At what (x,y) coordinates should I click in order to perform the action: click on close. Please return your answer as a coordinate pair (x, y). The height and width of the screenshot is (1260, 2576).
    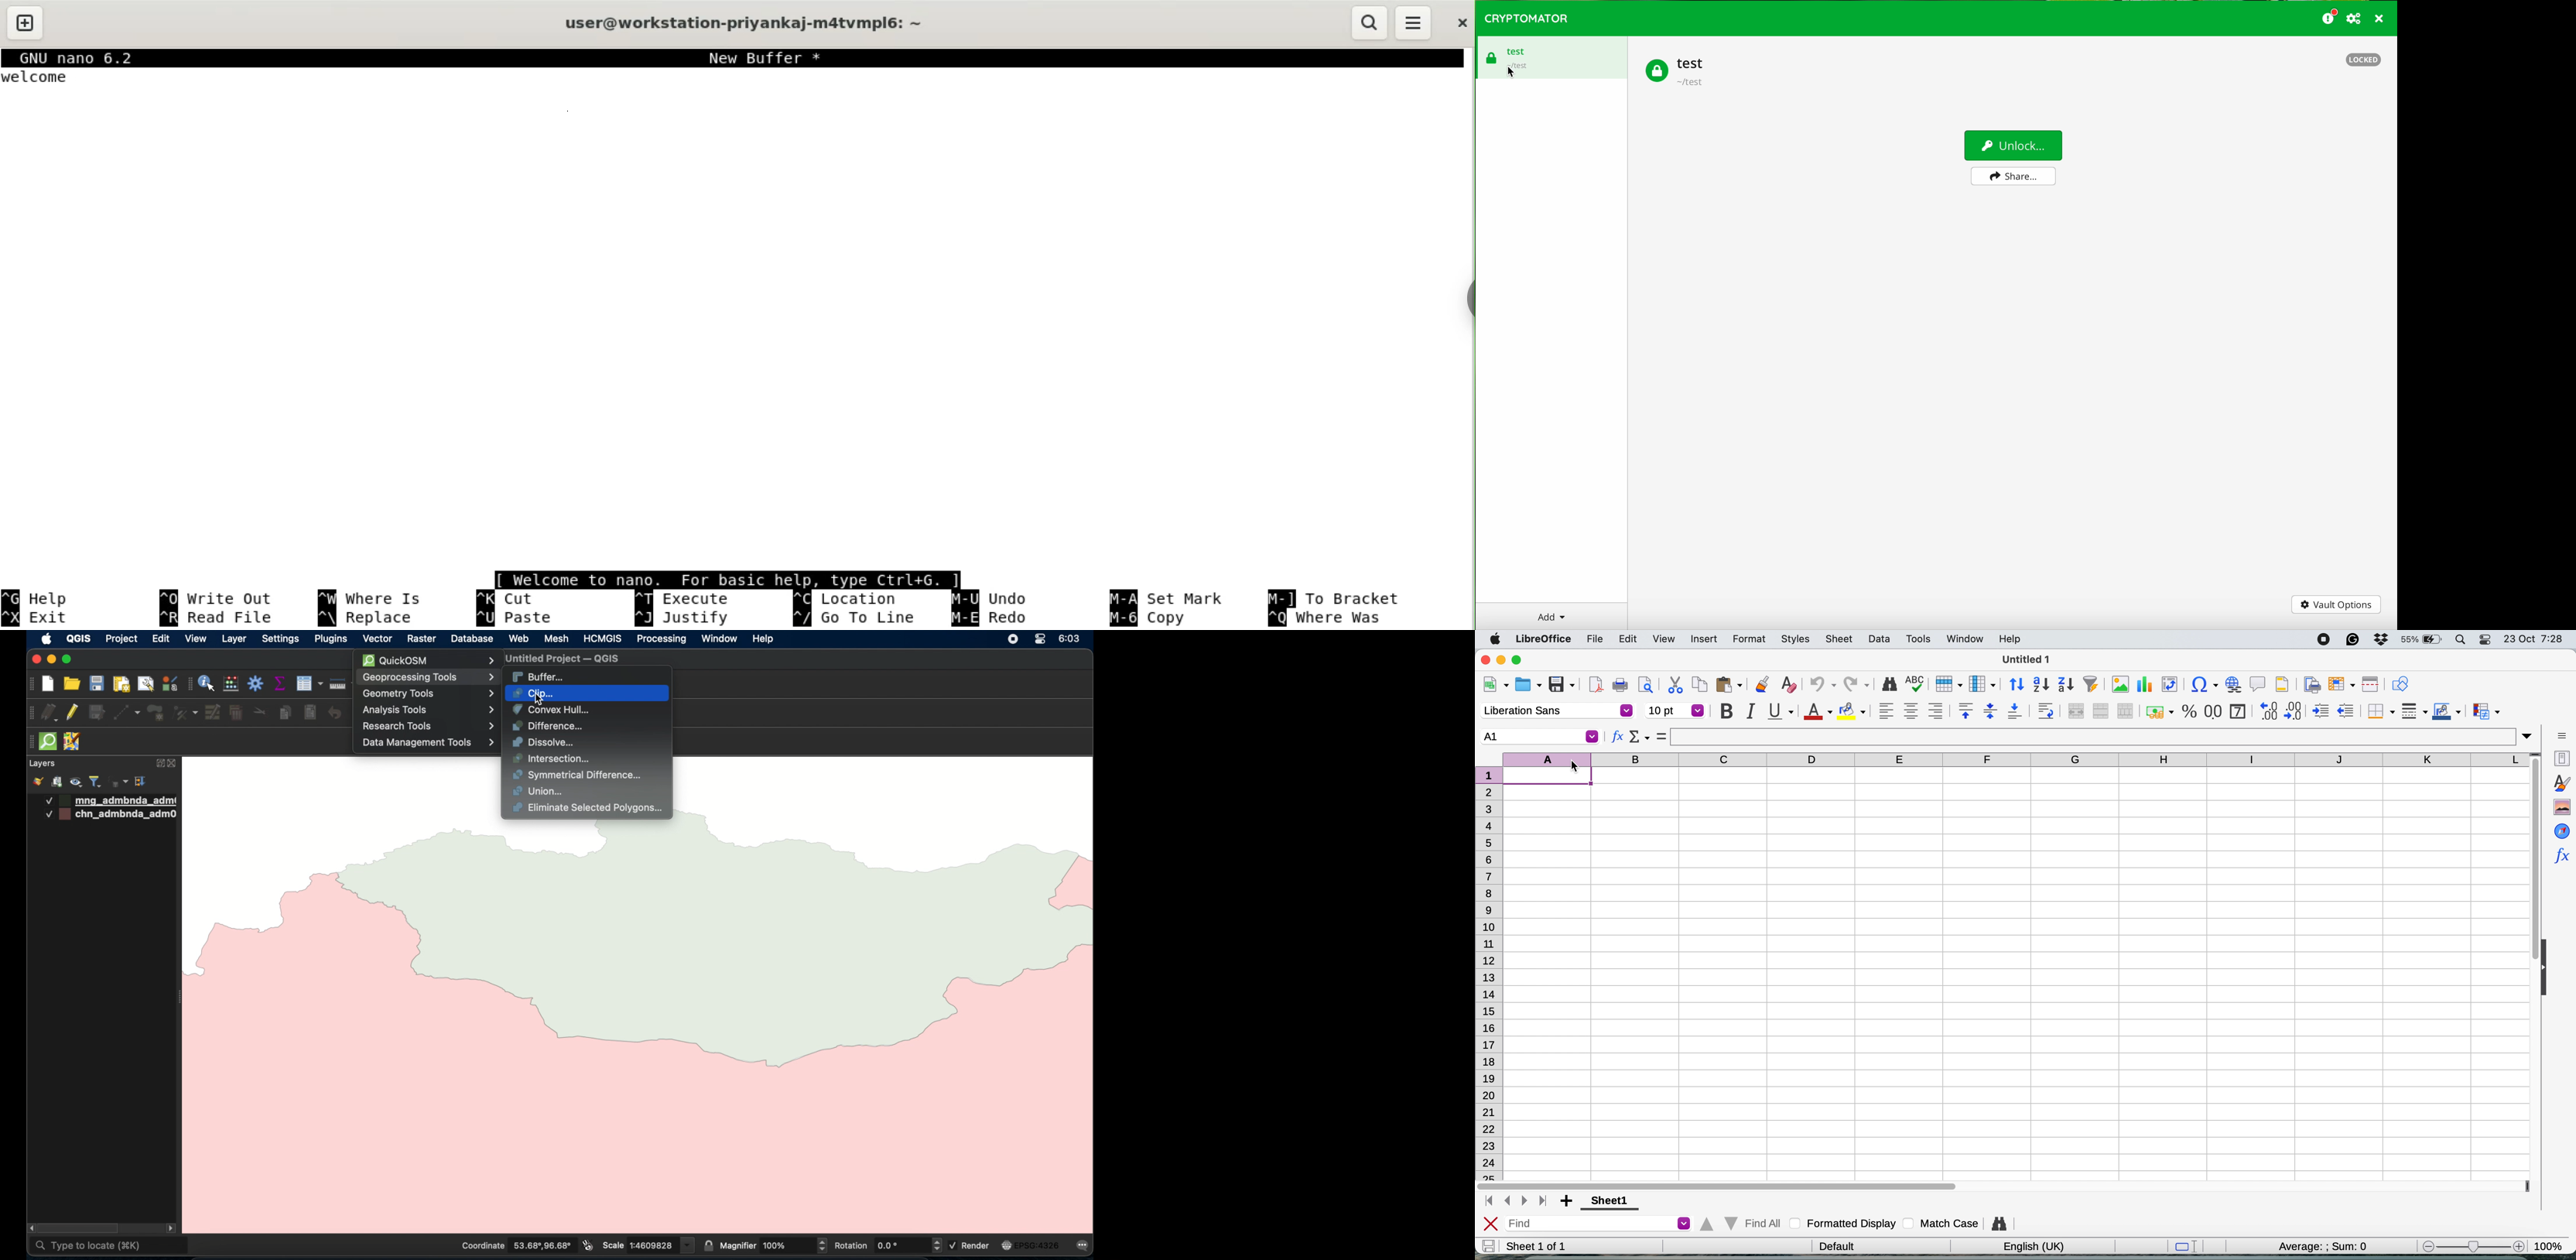
    Looking at the image, I should click on (1484, 660).